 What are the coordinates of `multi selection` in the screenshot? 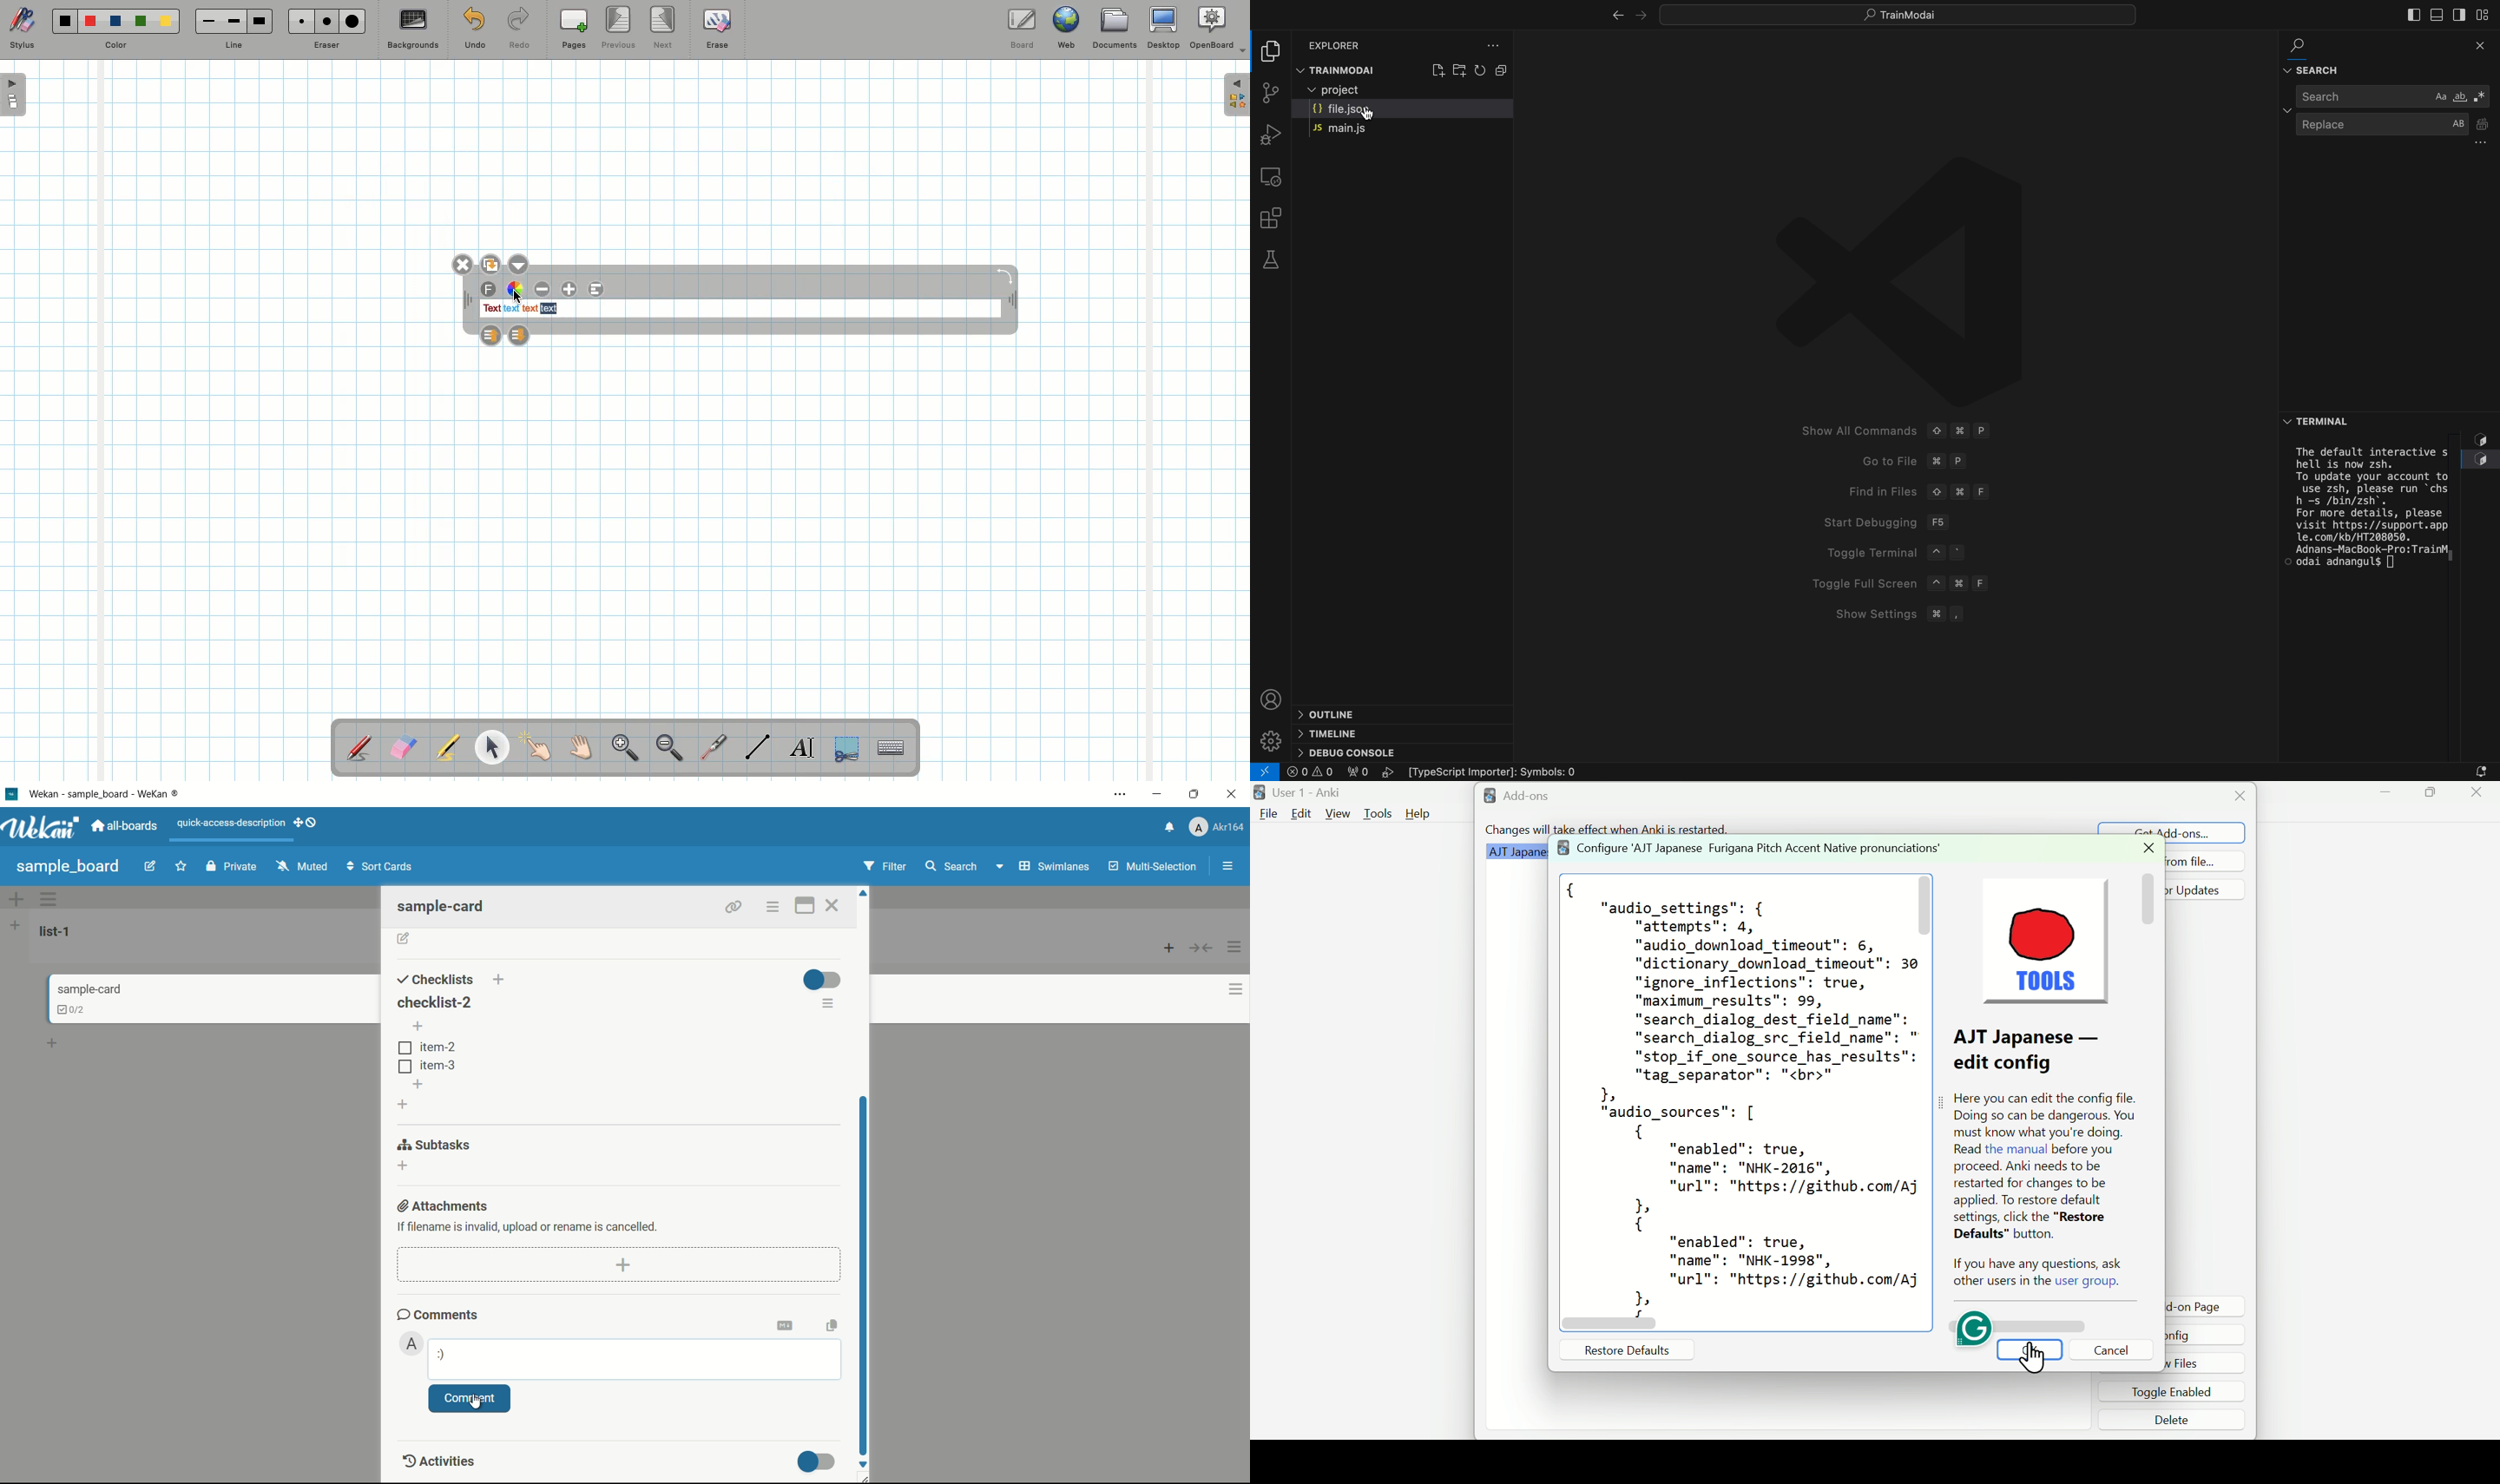 It's located at (1152, 868).